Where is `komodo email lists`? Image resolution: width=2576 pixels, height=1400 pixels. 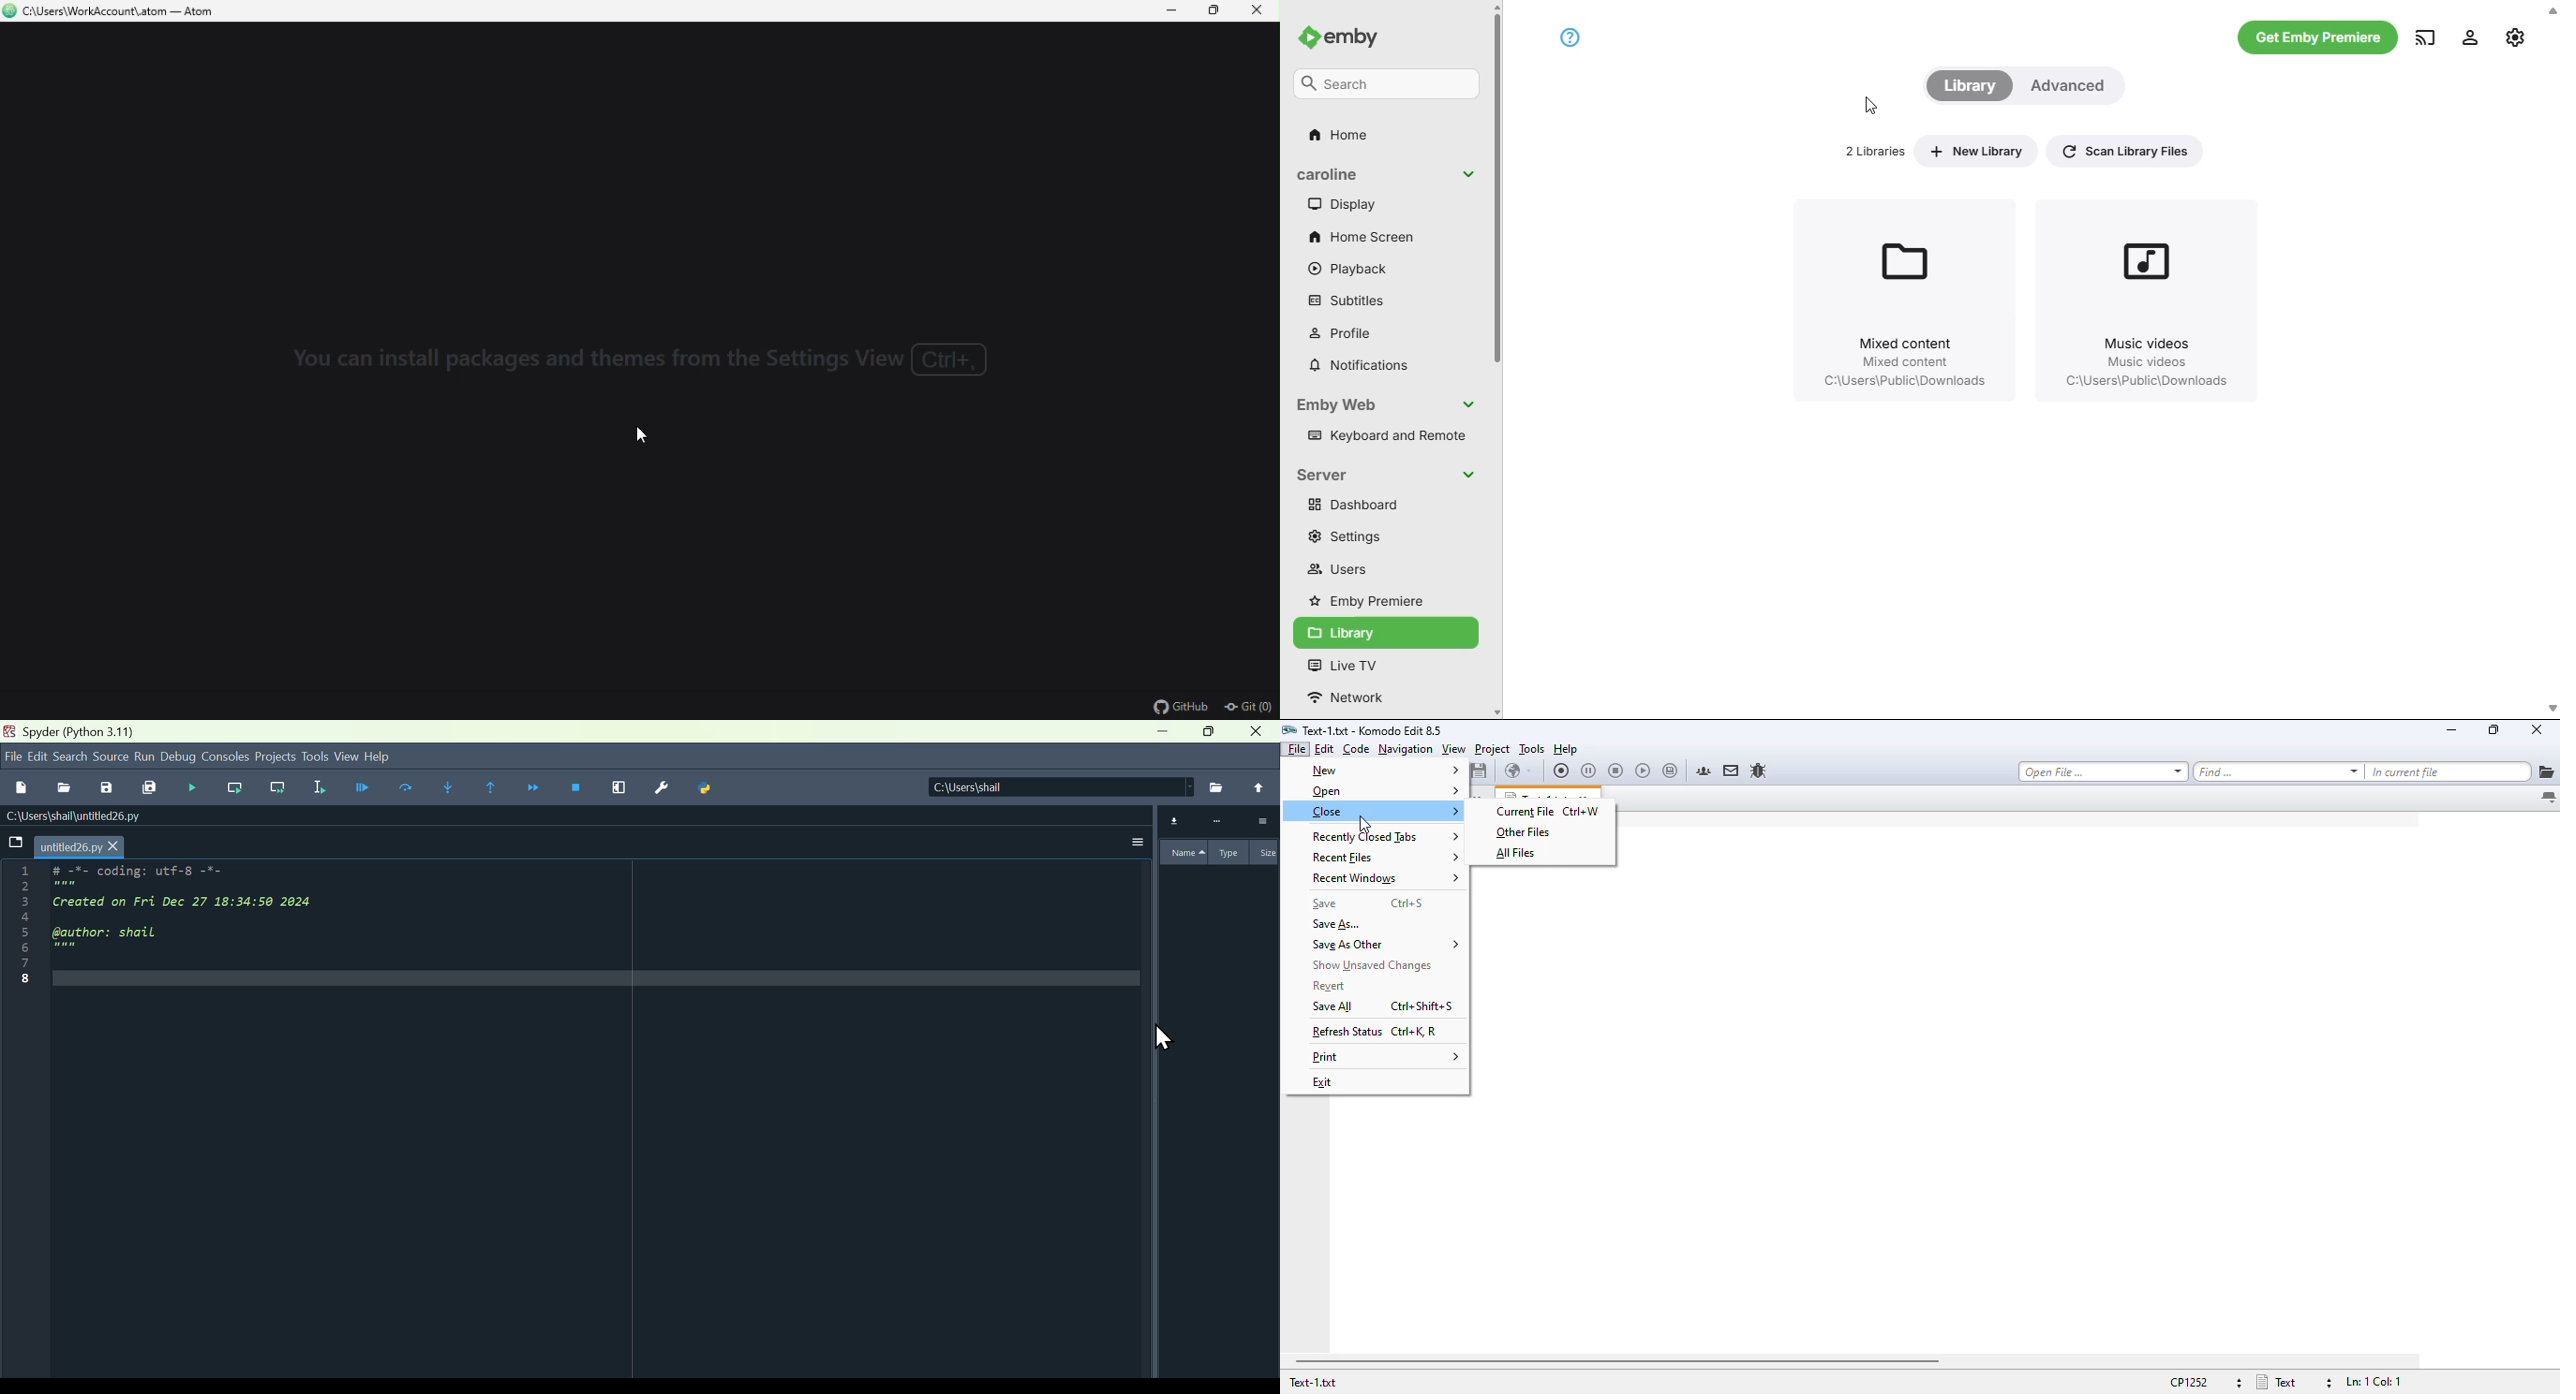 komodo email lists is located at coordinates (1732, 770).